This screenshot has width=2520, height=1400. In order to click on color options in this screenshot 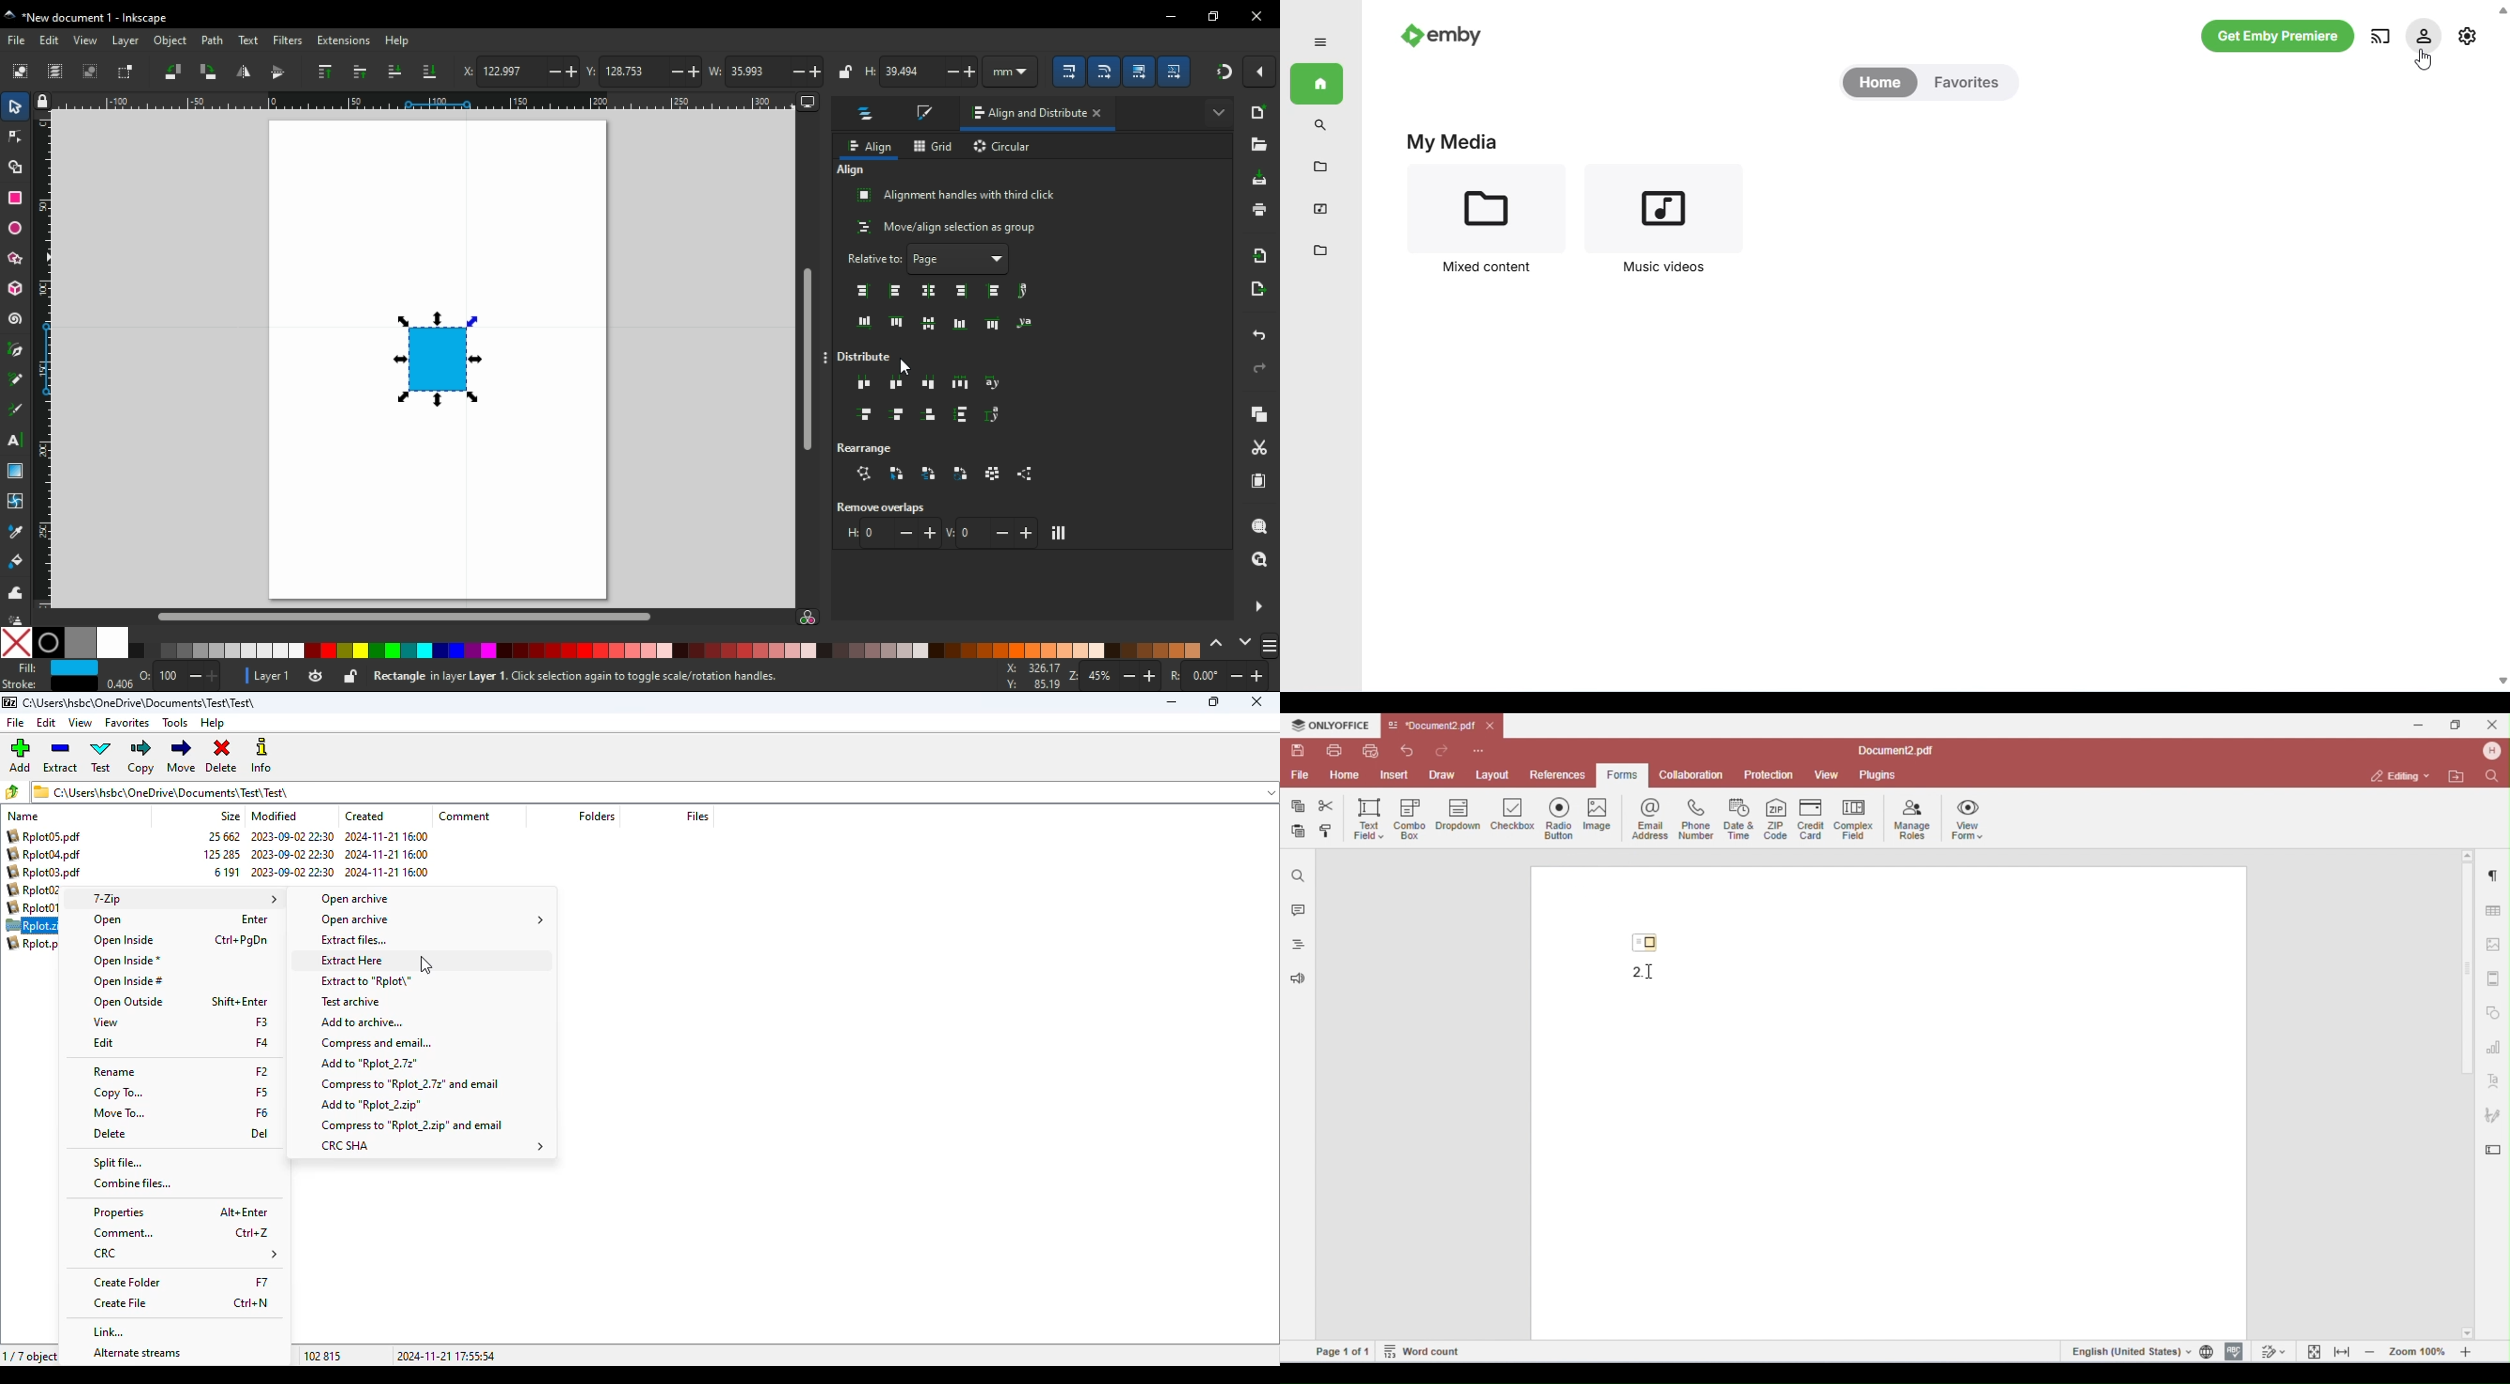, I will do `click(1270, 647)`.